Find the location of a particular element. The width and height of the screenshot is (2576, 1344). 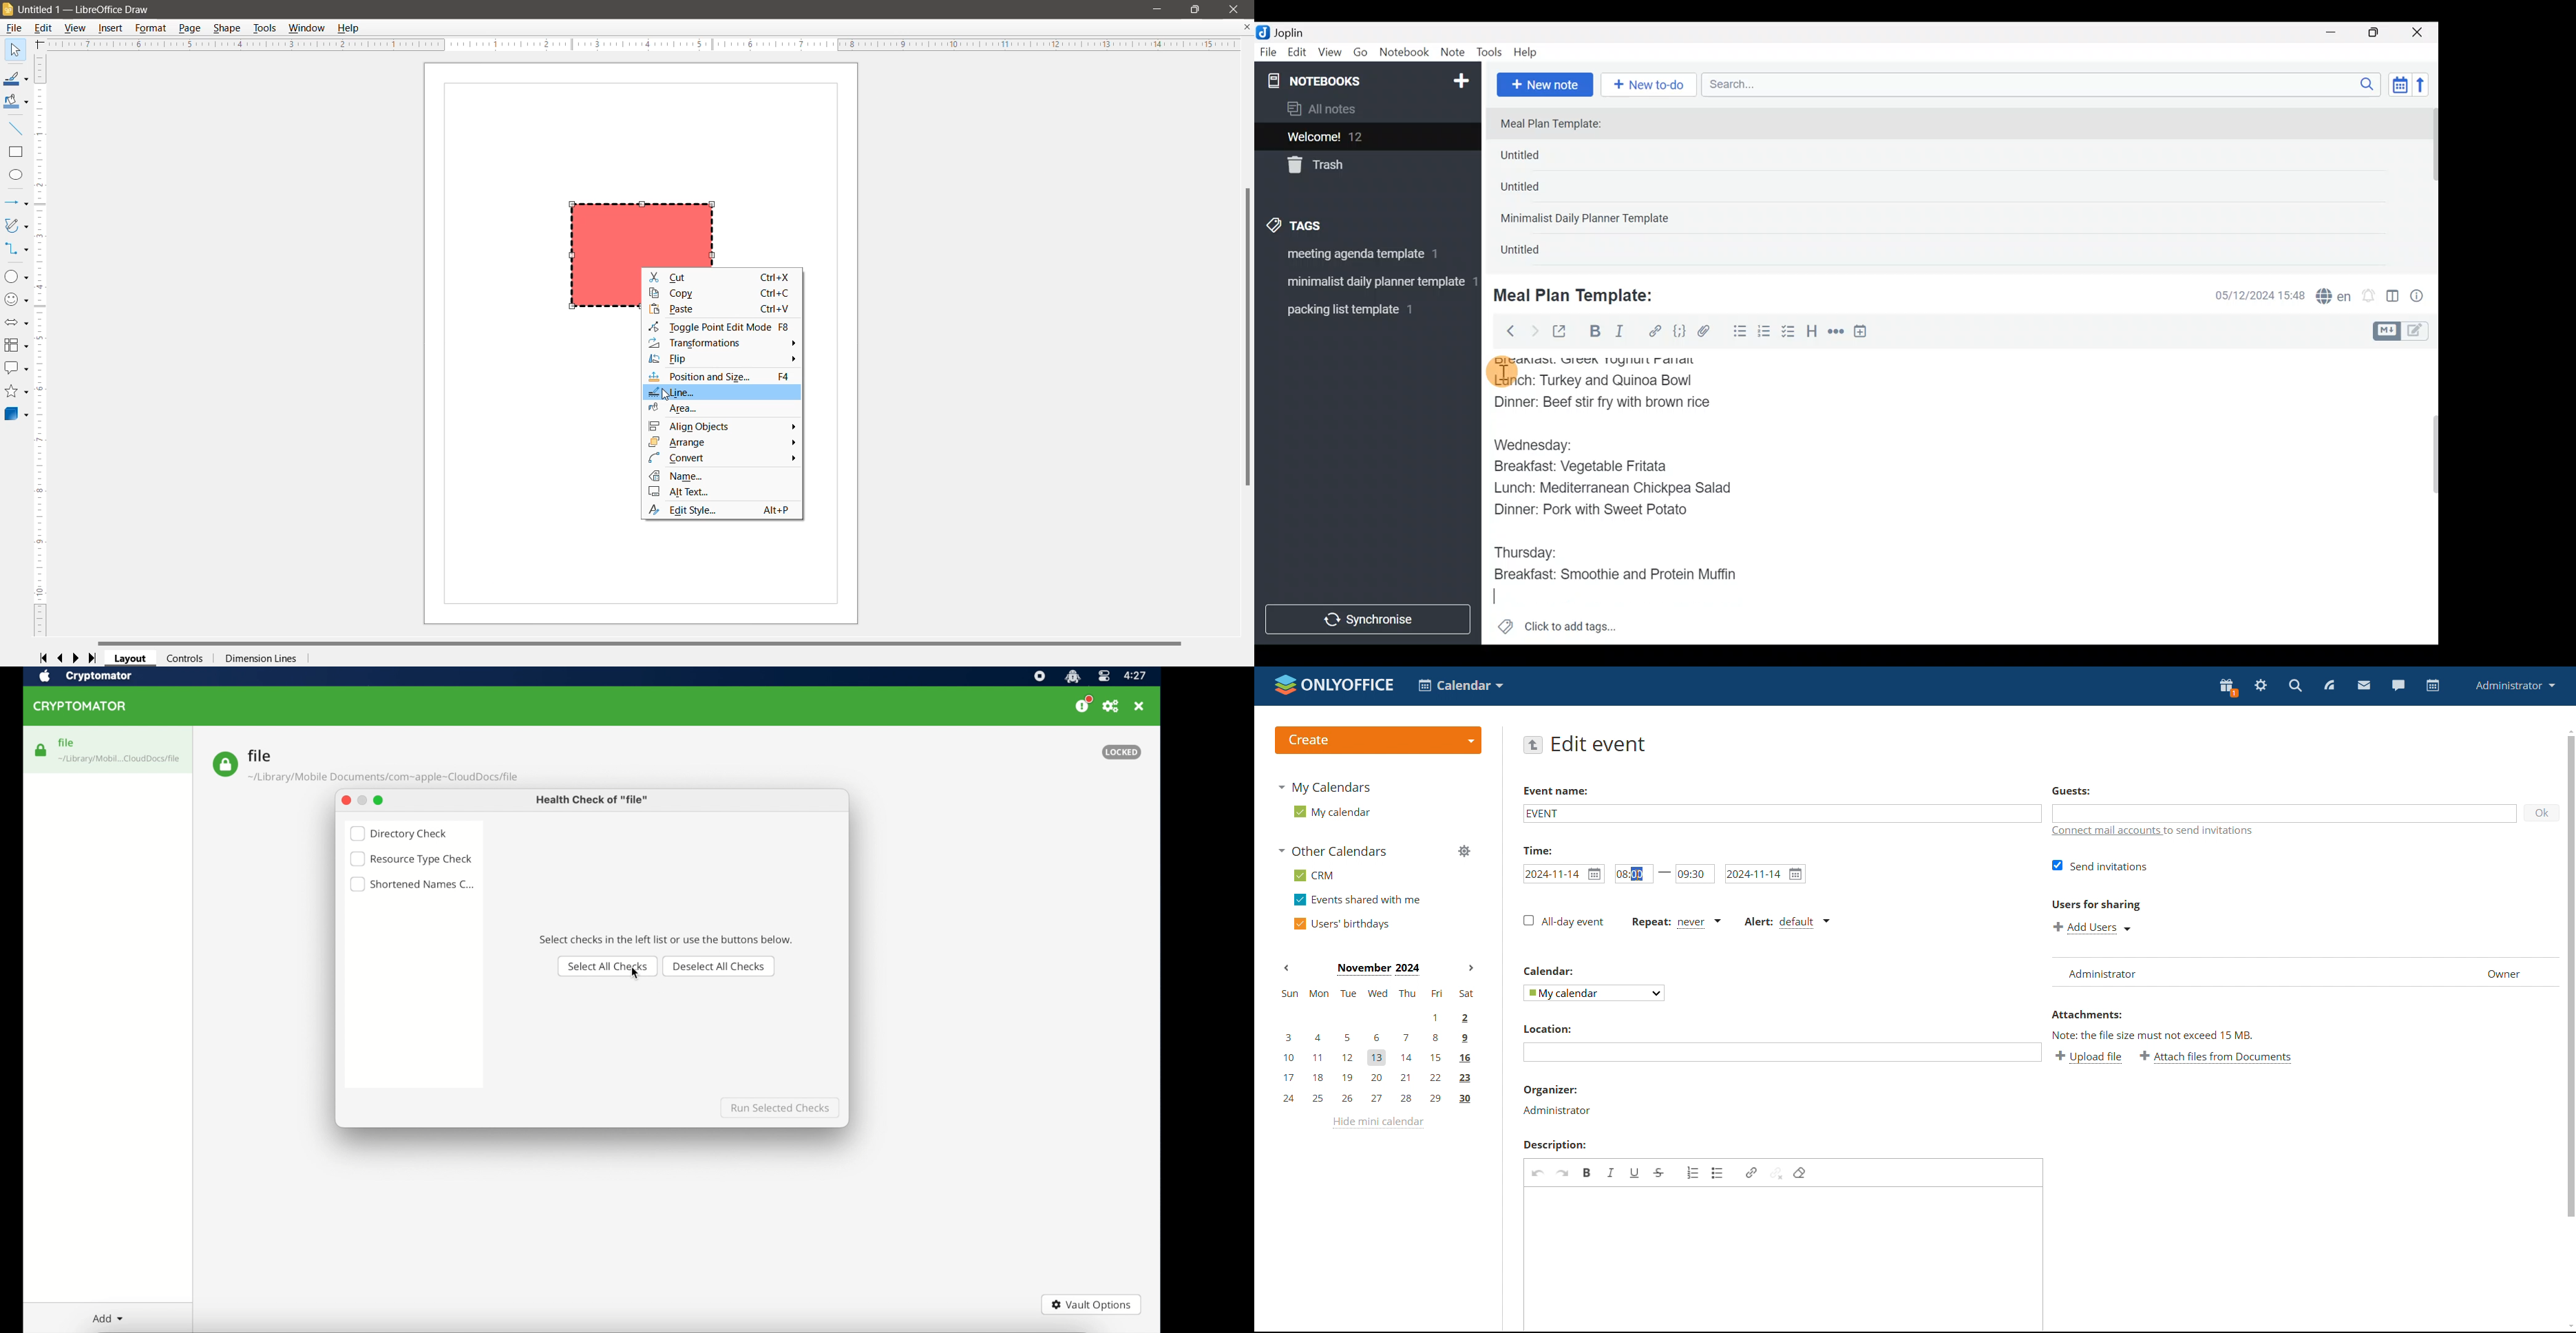

editing starting time is located at coordinates (1635, 874).